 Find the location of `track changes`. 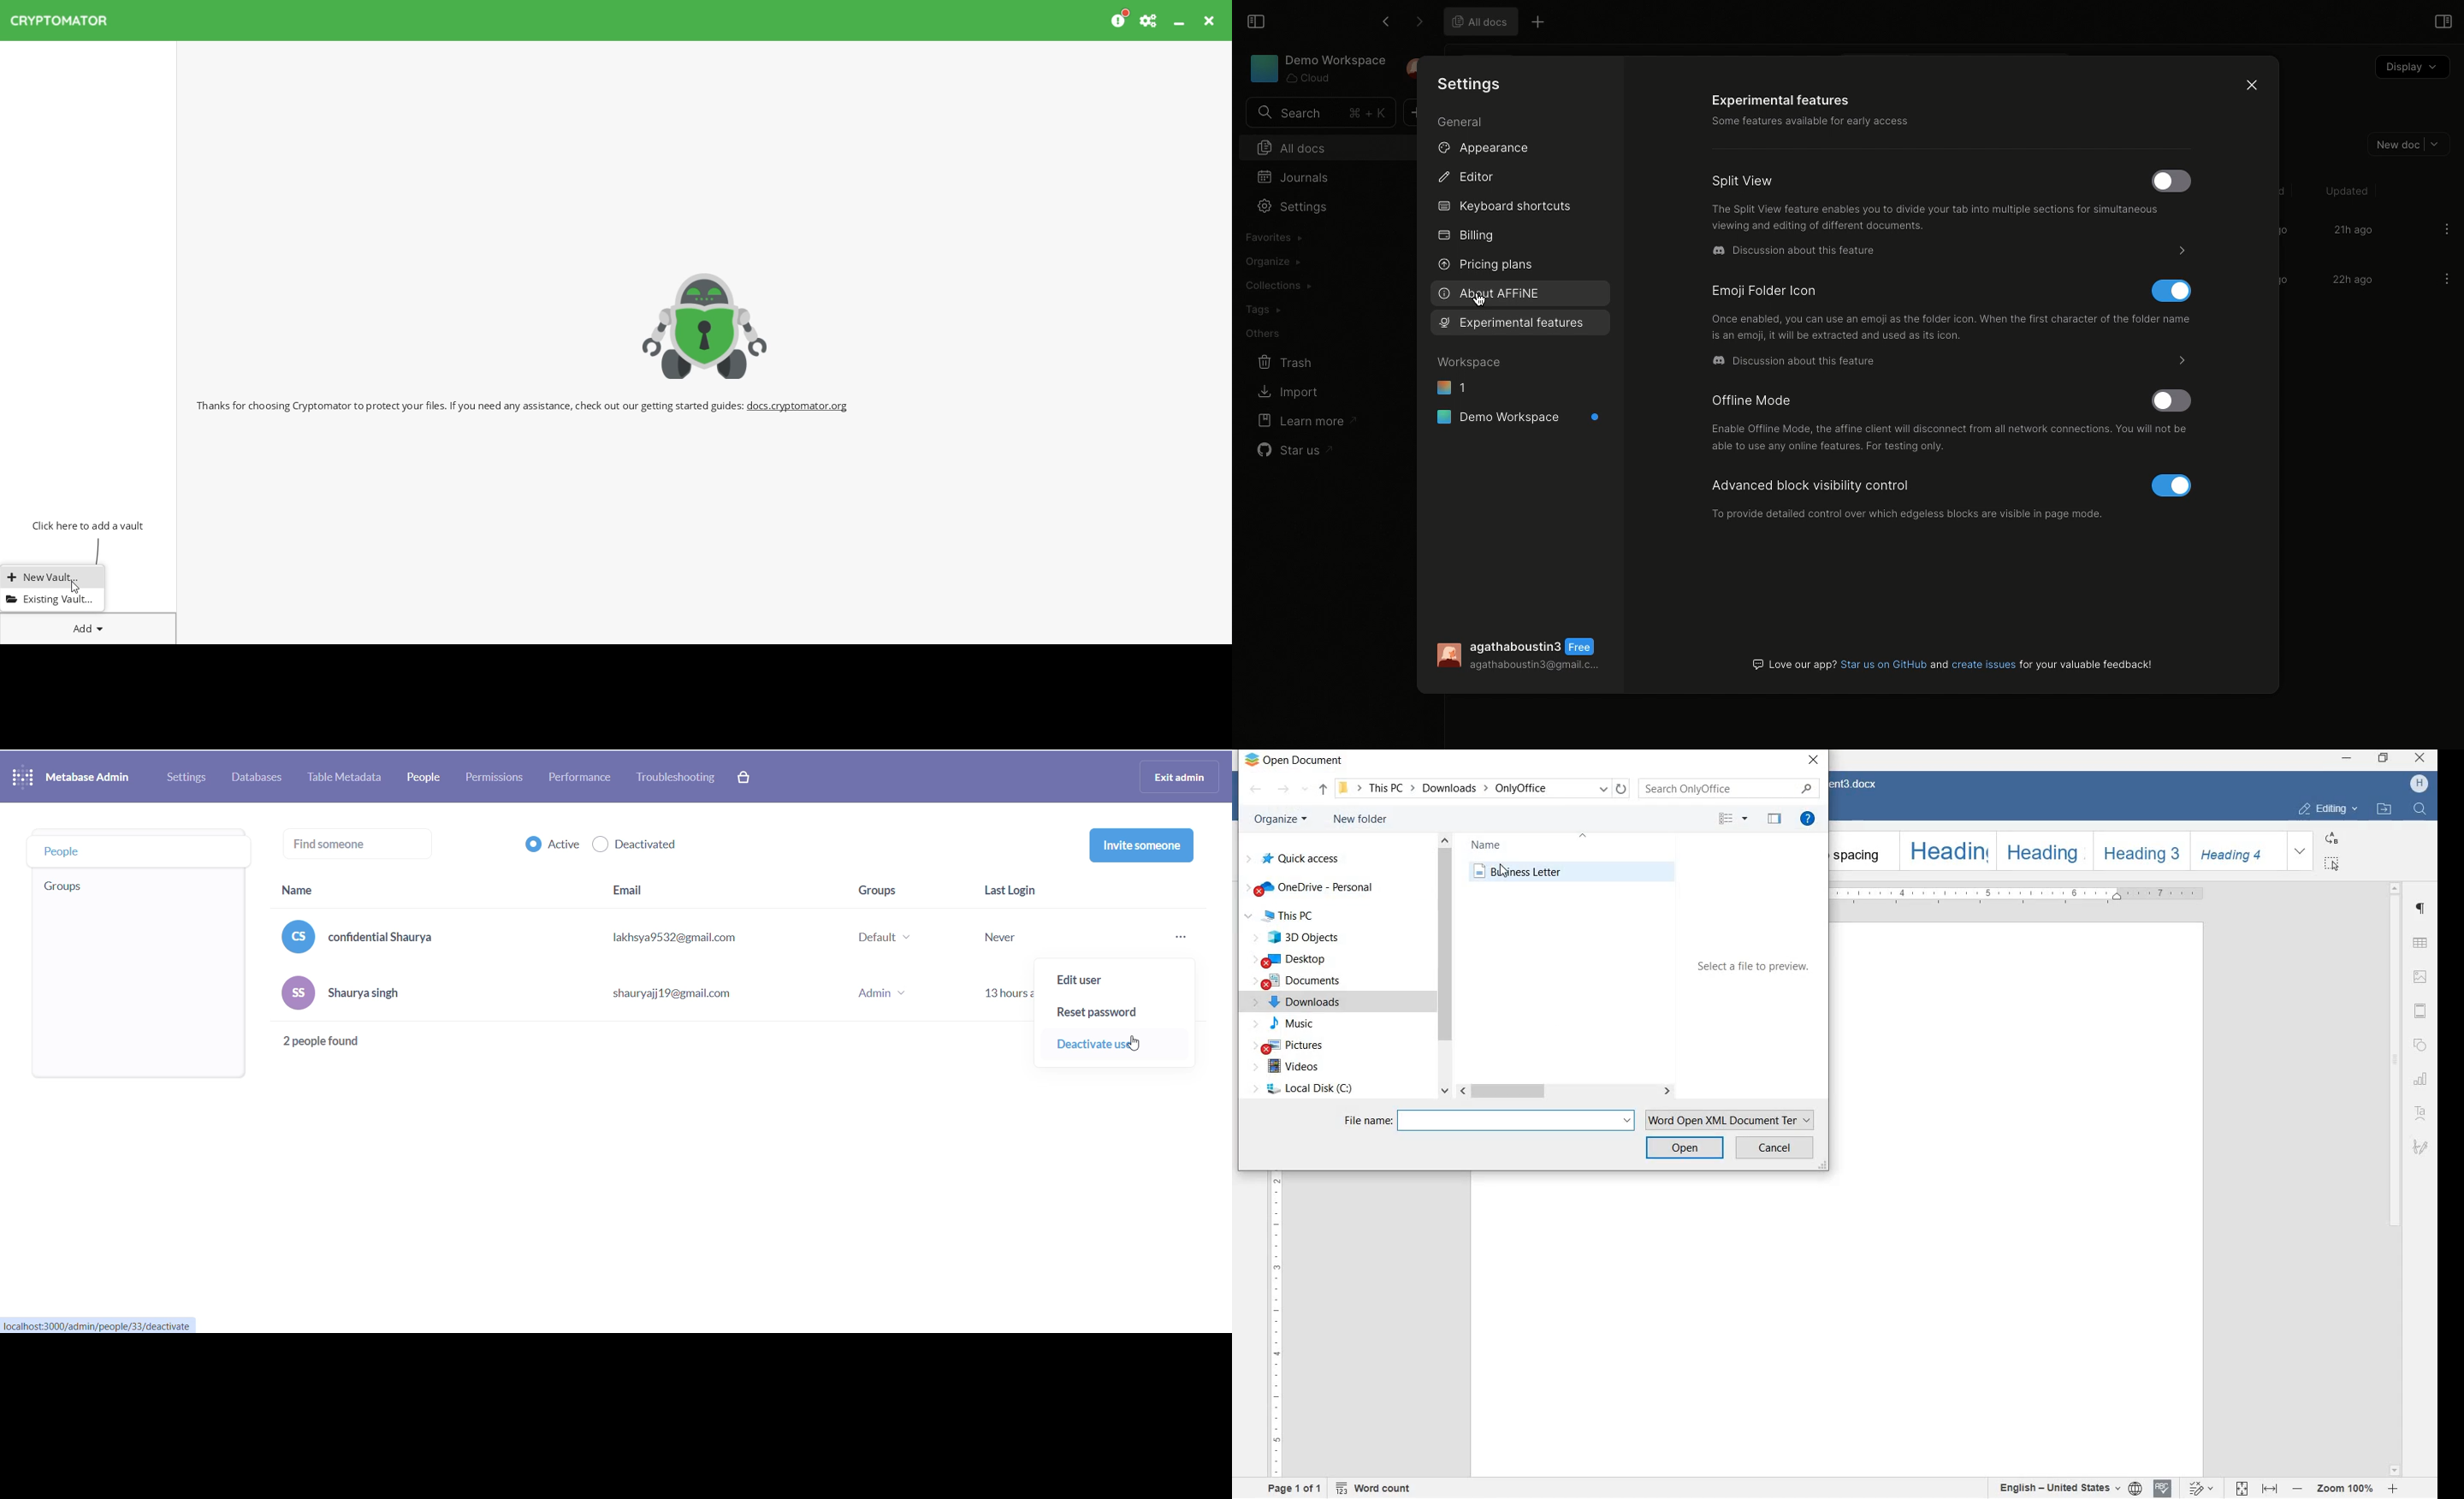

track changes is located at coordinates (2202, 1488).